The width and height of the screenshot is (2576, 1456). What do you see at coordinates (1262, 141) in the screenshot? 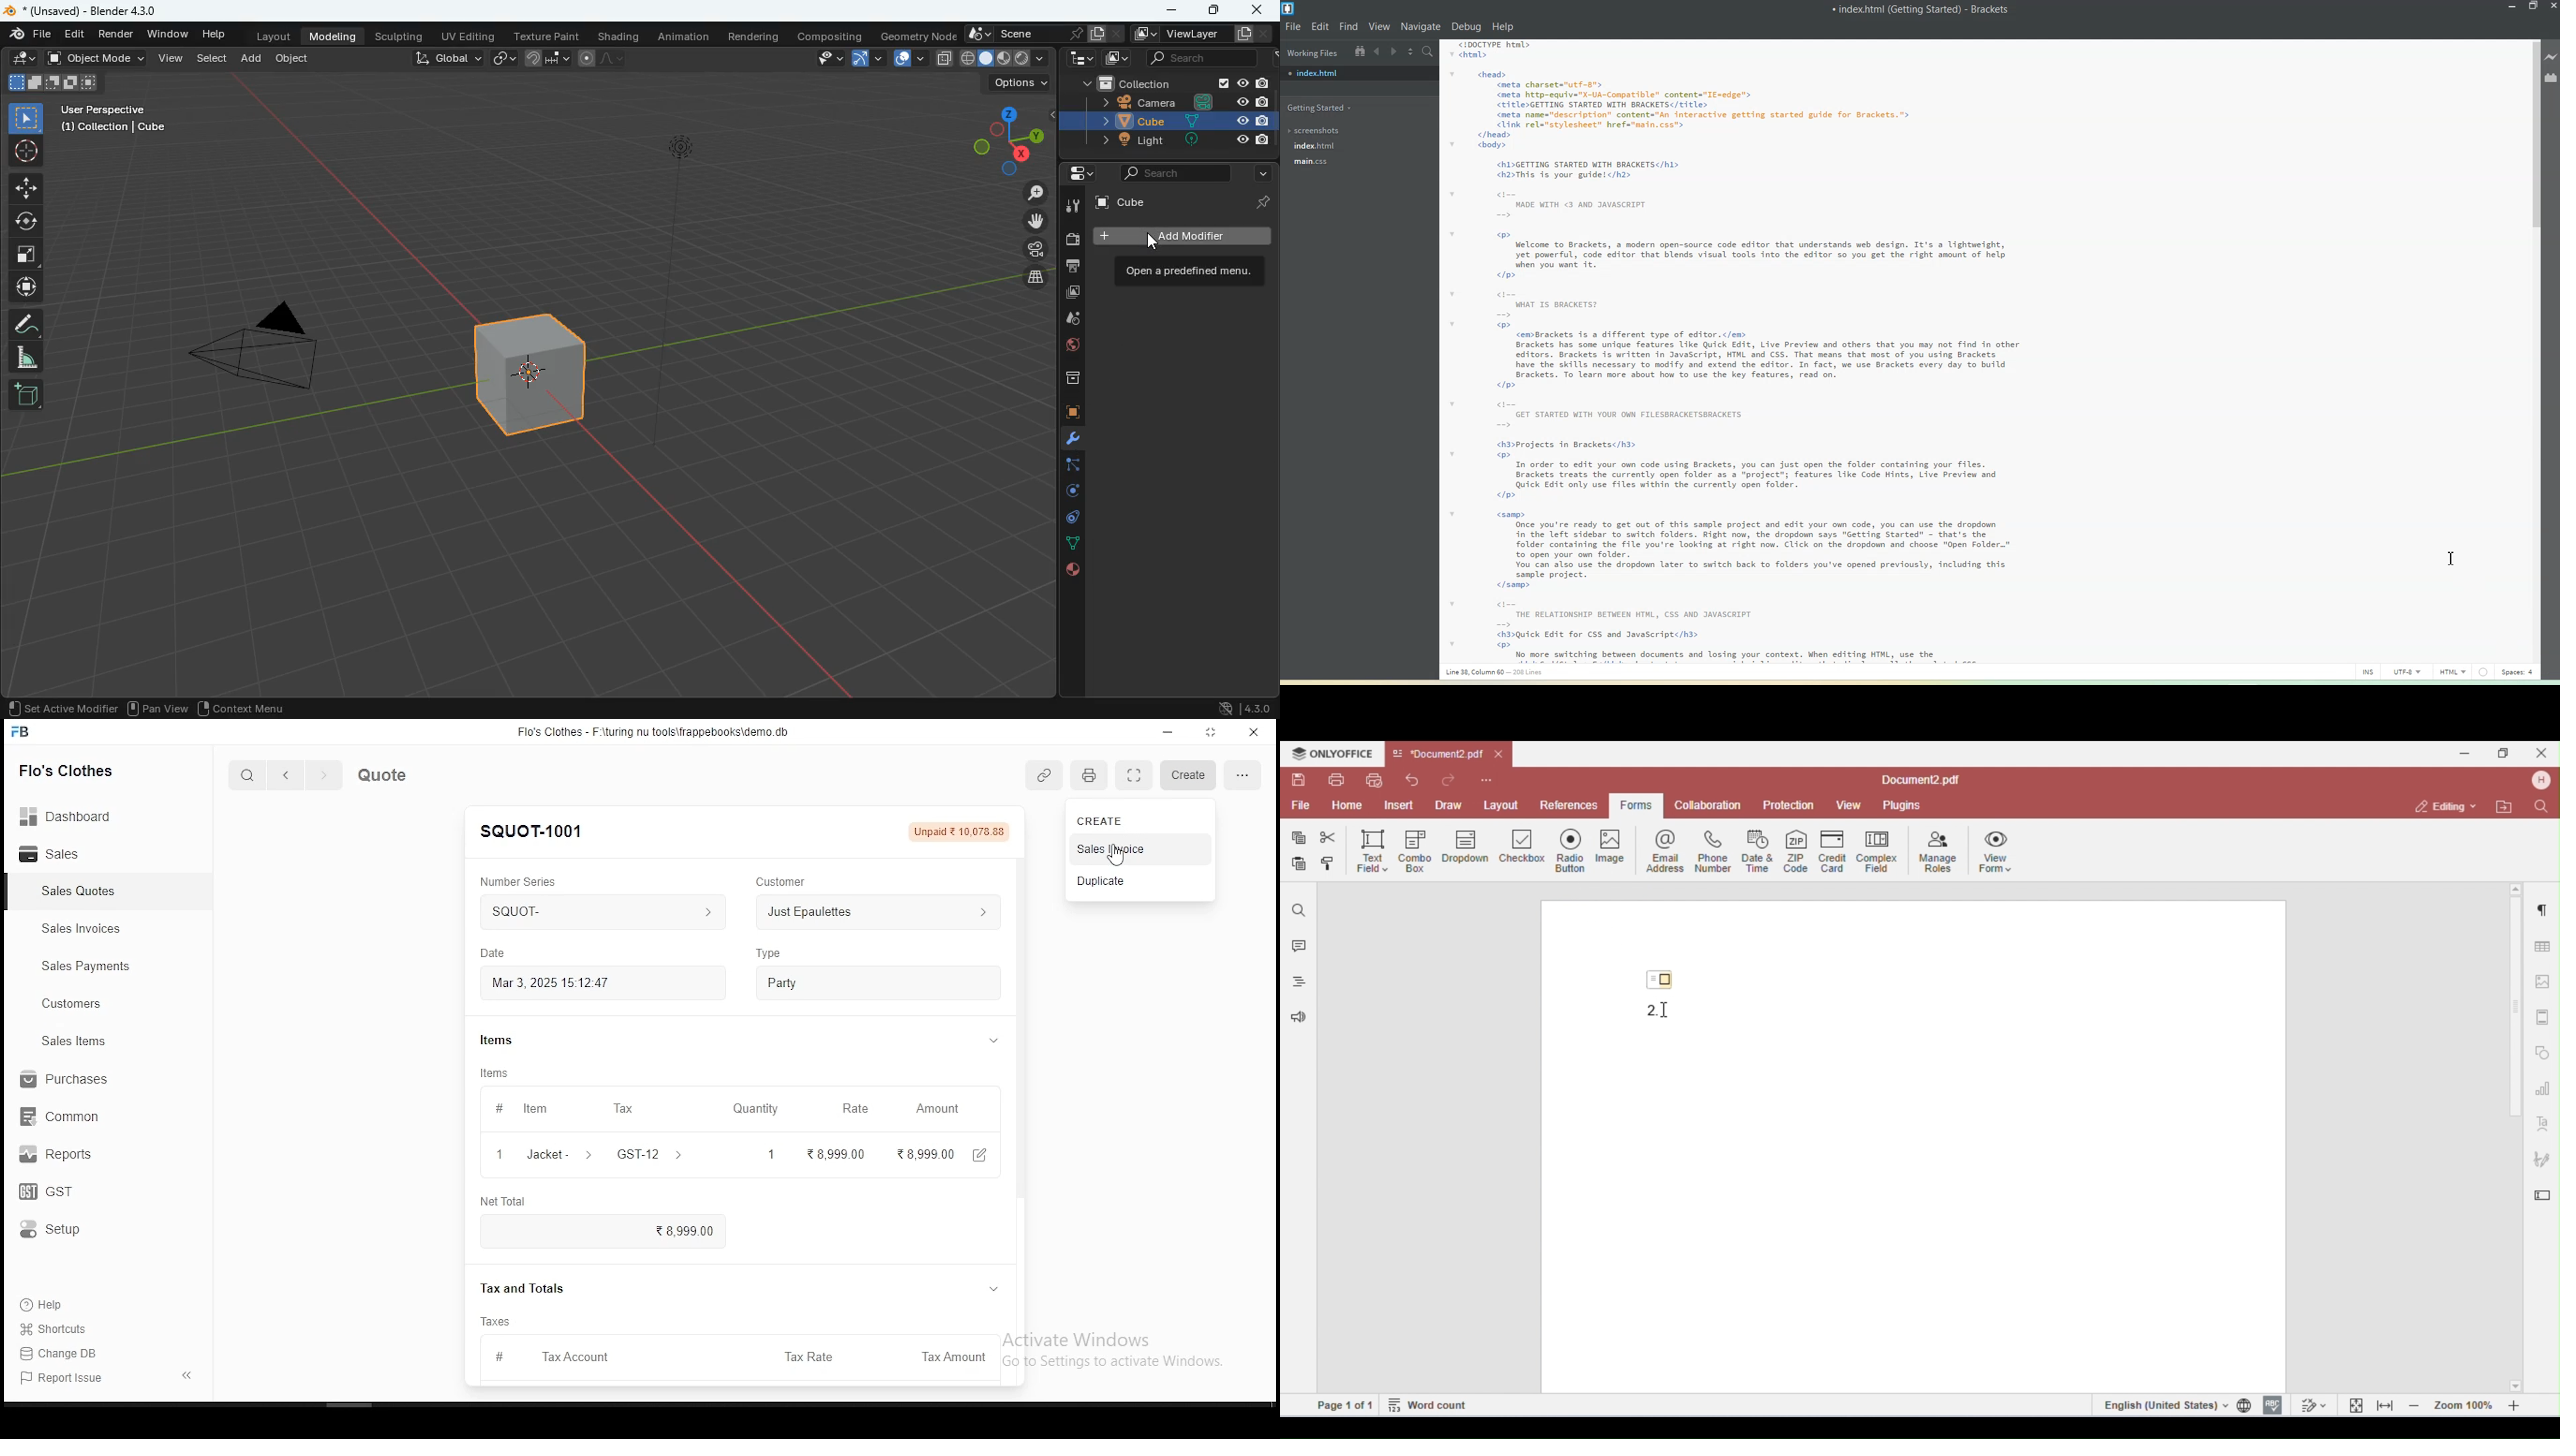
I see `` at bounding box center [1262, 141].